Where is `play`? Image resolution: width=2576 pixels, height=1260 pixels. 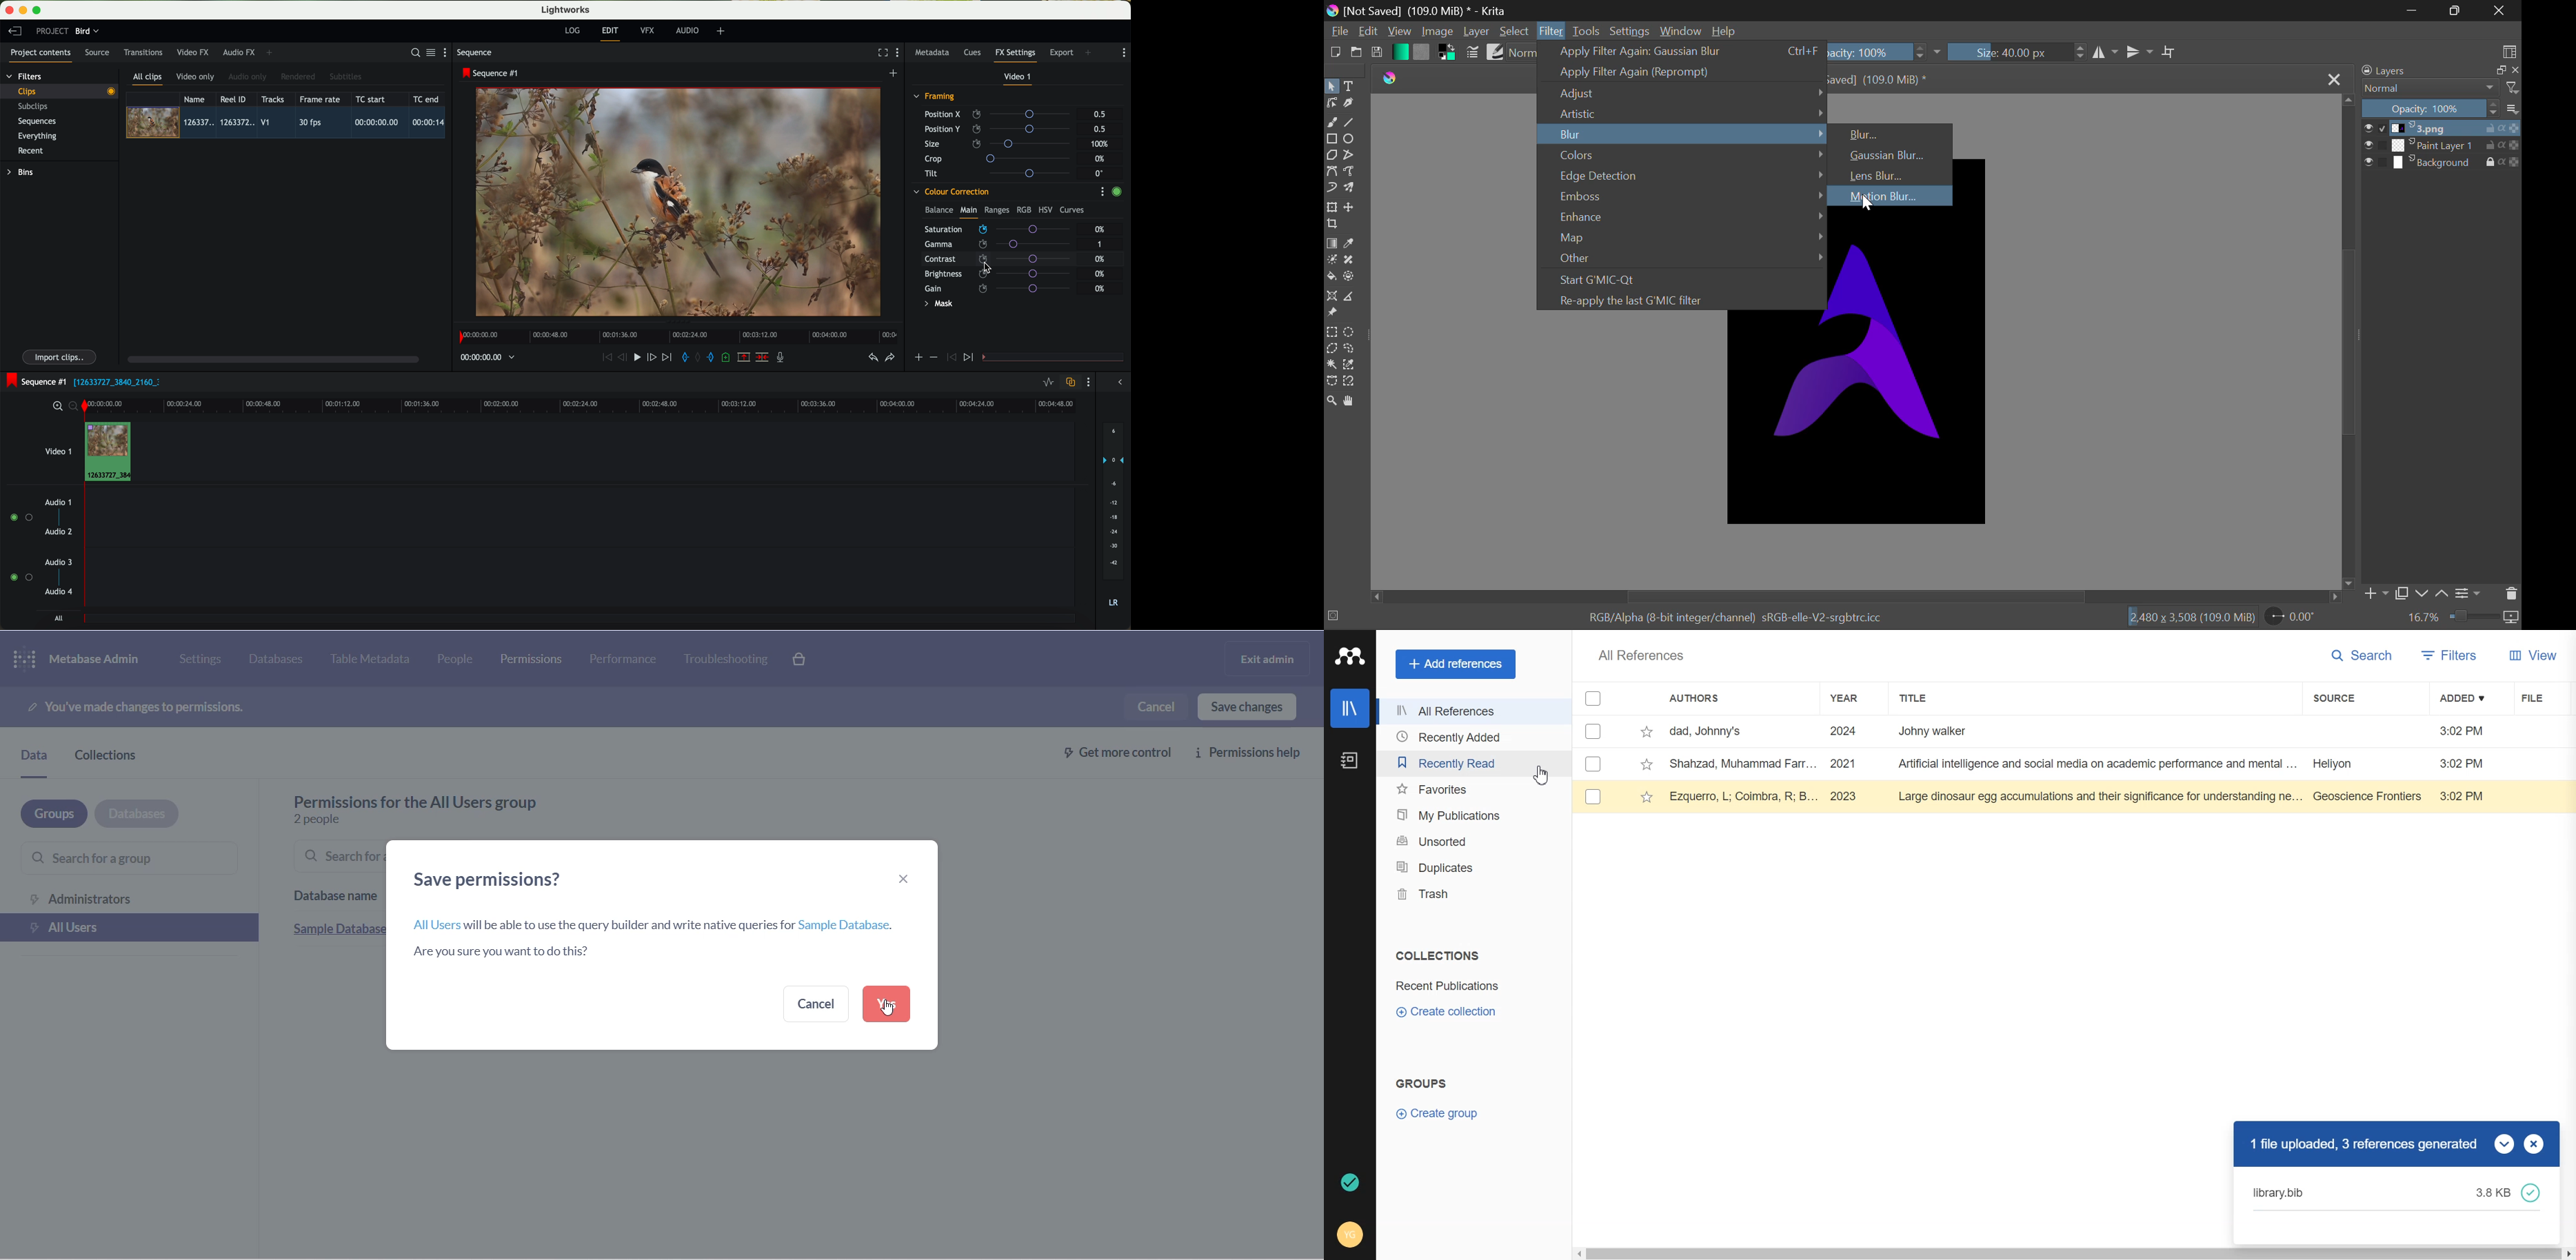
play is located at coordinates (637, 356).